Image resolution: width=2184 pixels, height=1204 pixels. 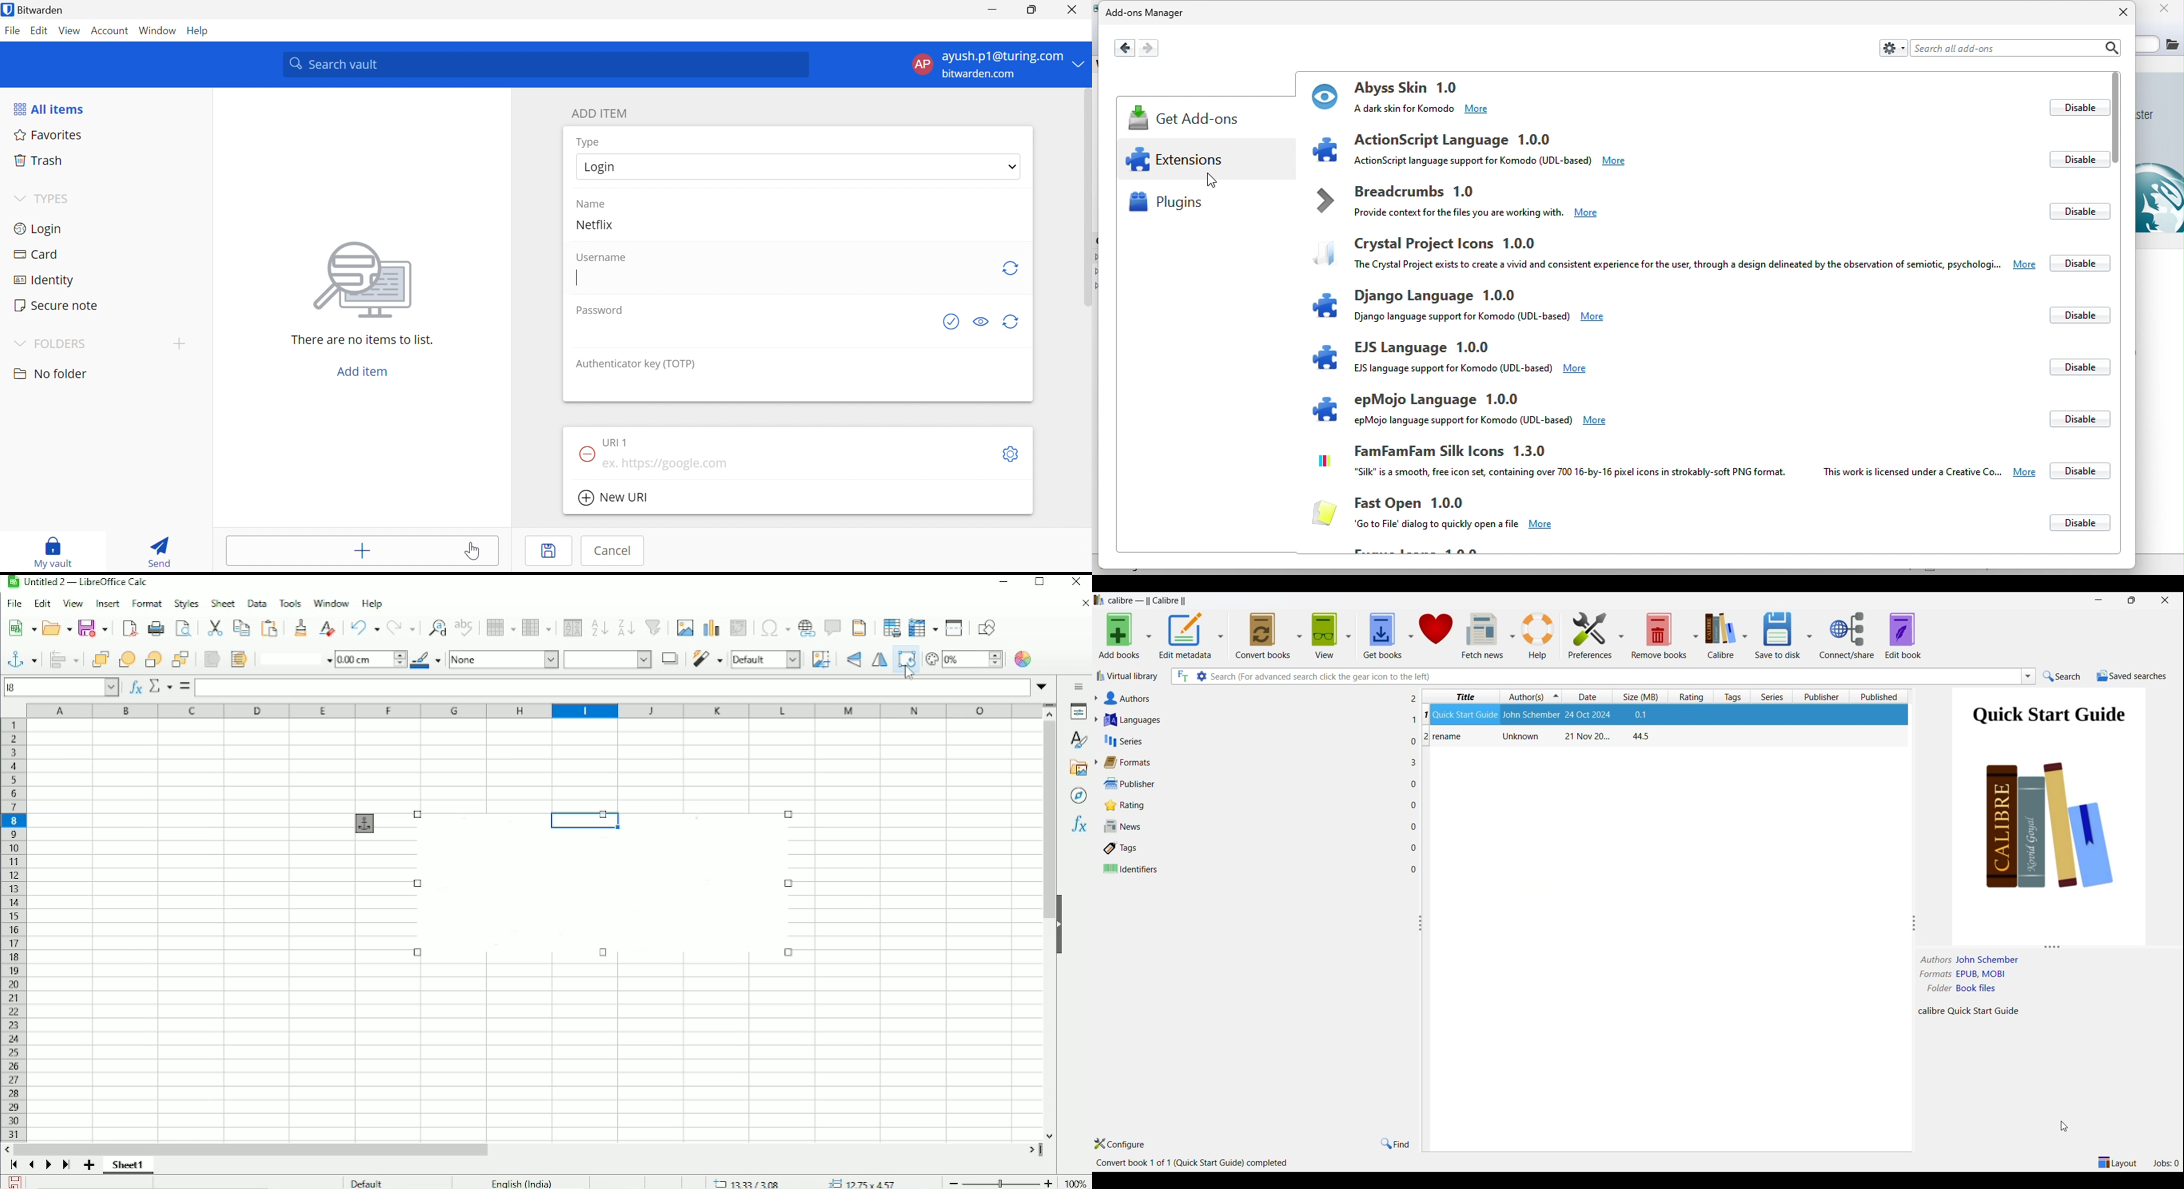 I want to click on Help, so click(x=1540, y=635).